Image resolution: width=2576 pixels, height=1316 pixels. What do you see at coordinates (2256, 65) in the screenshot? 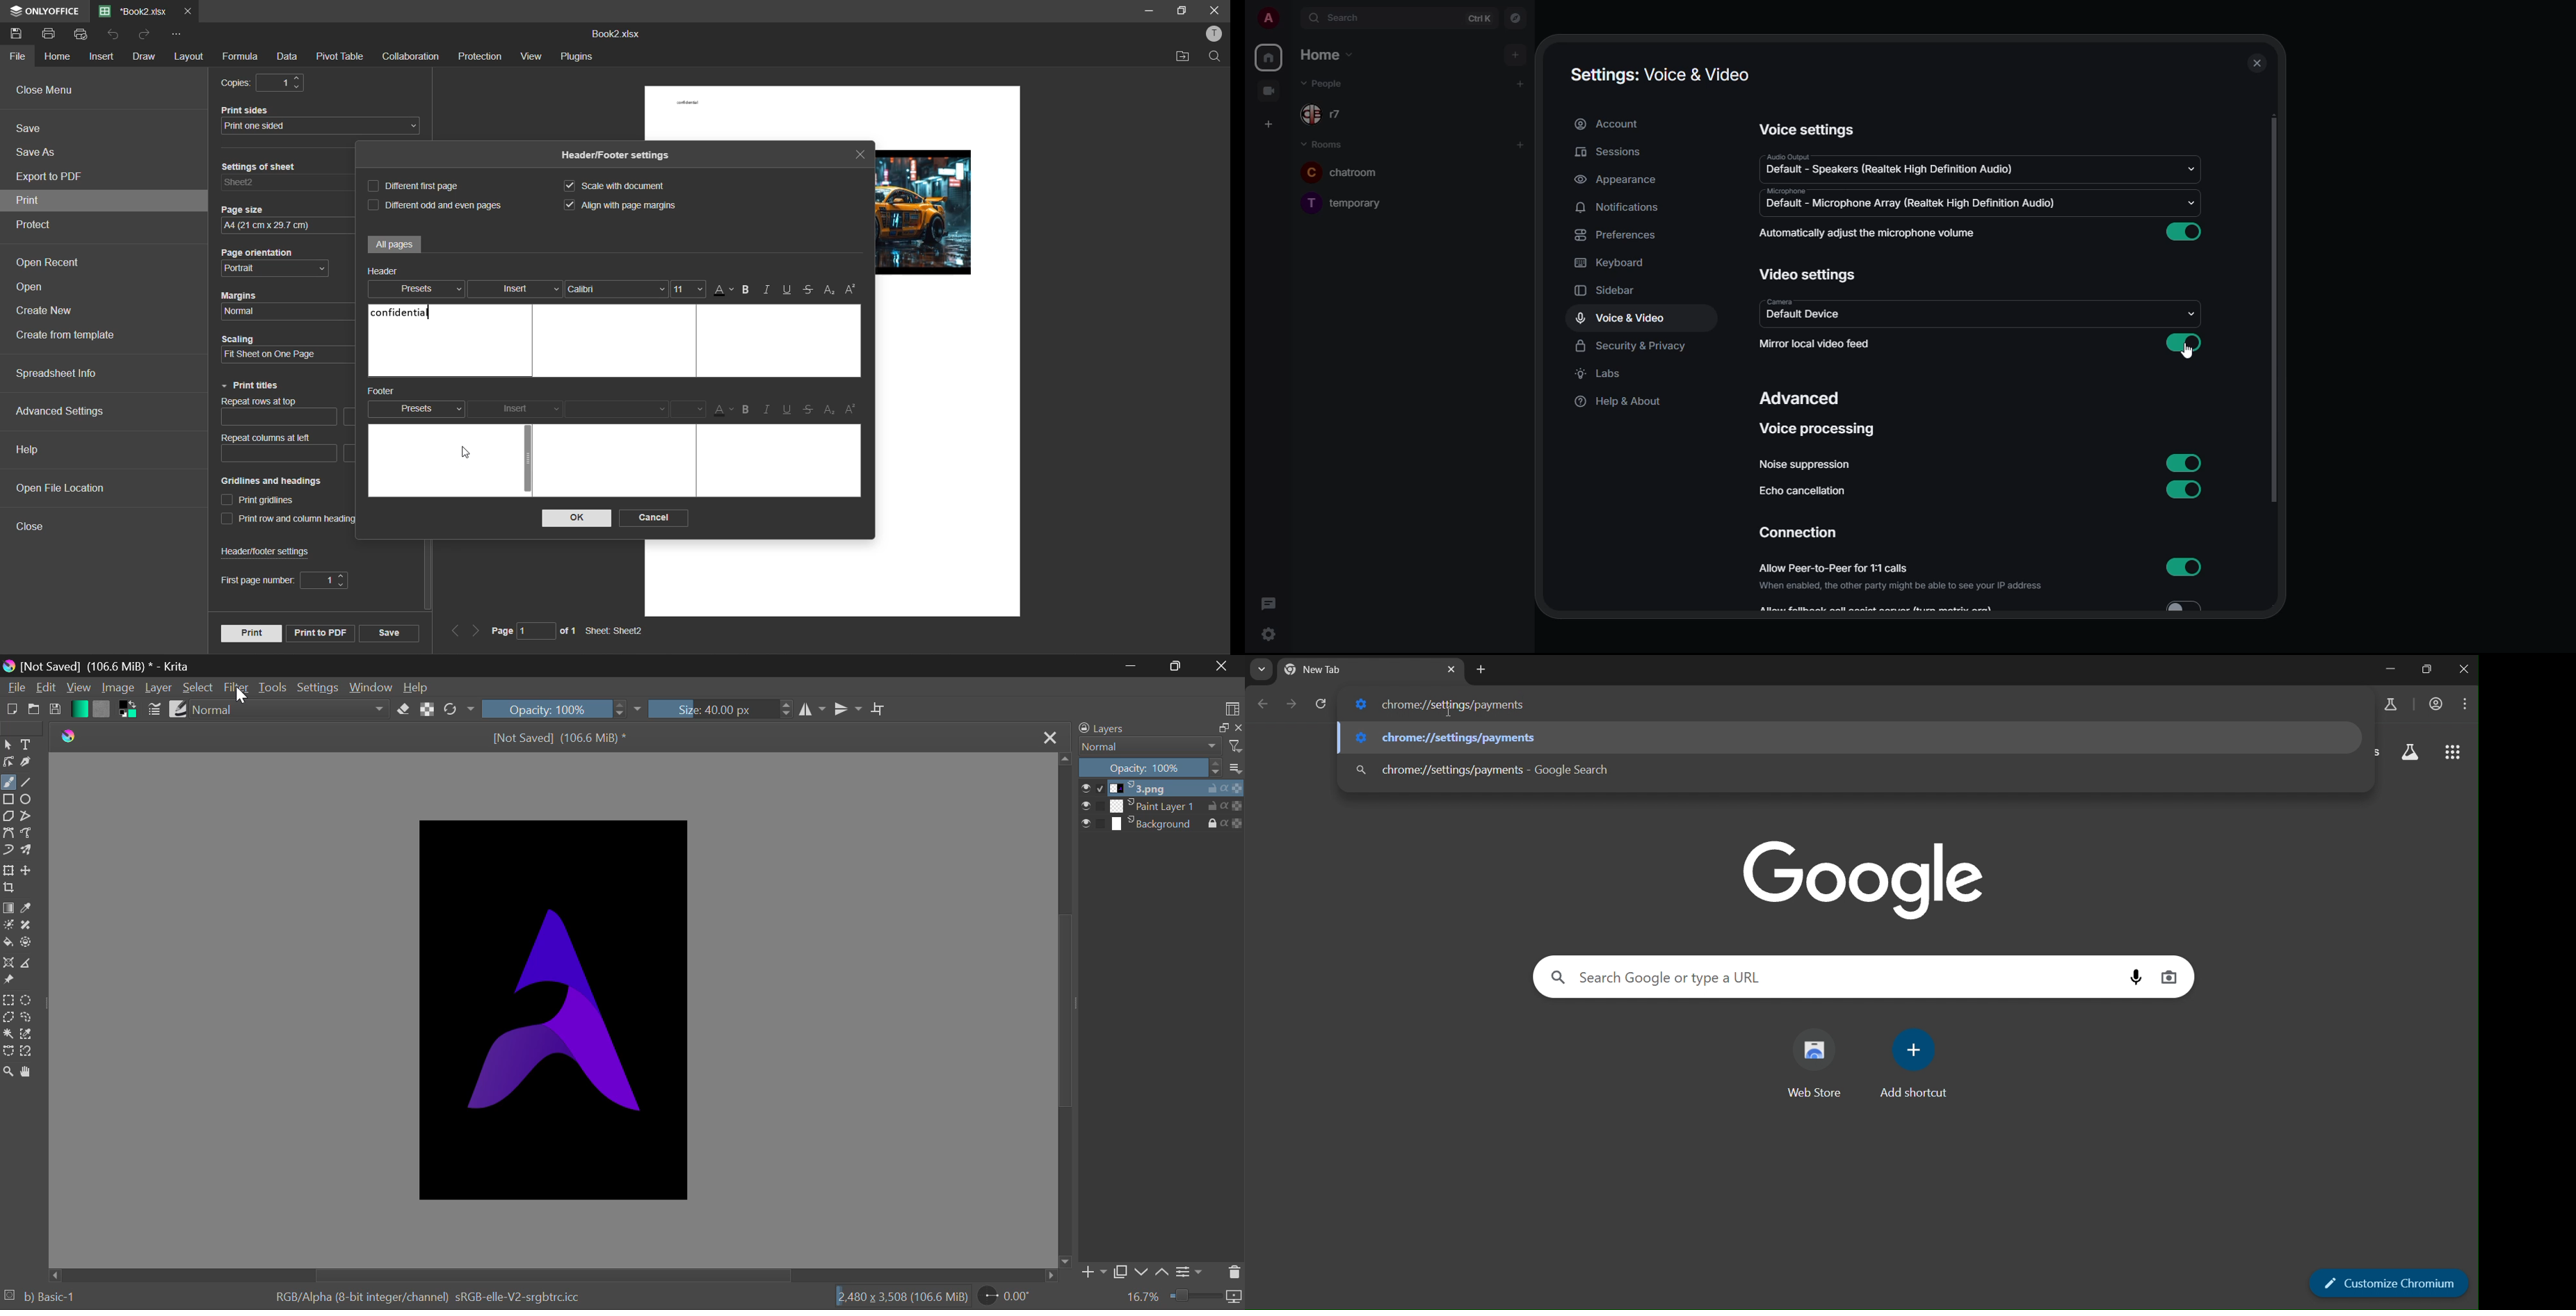
I see `close` at bounding box center [2256, 65].